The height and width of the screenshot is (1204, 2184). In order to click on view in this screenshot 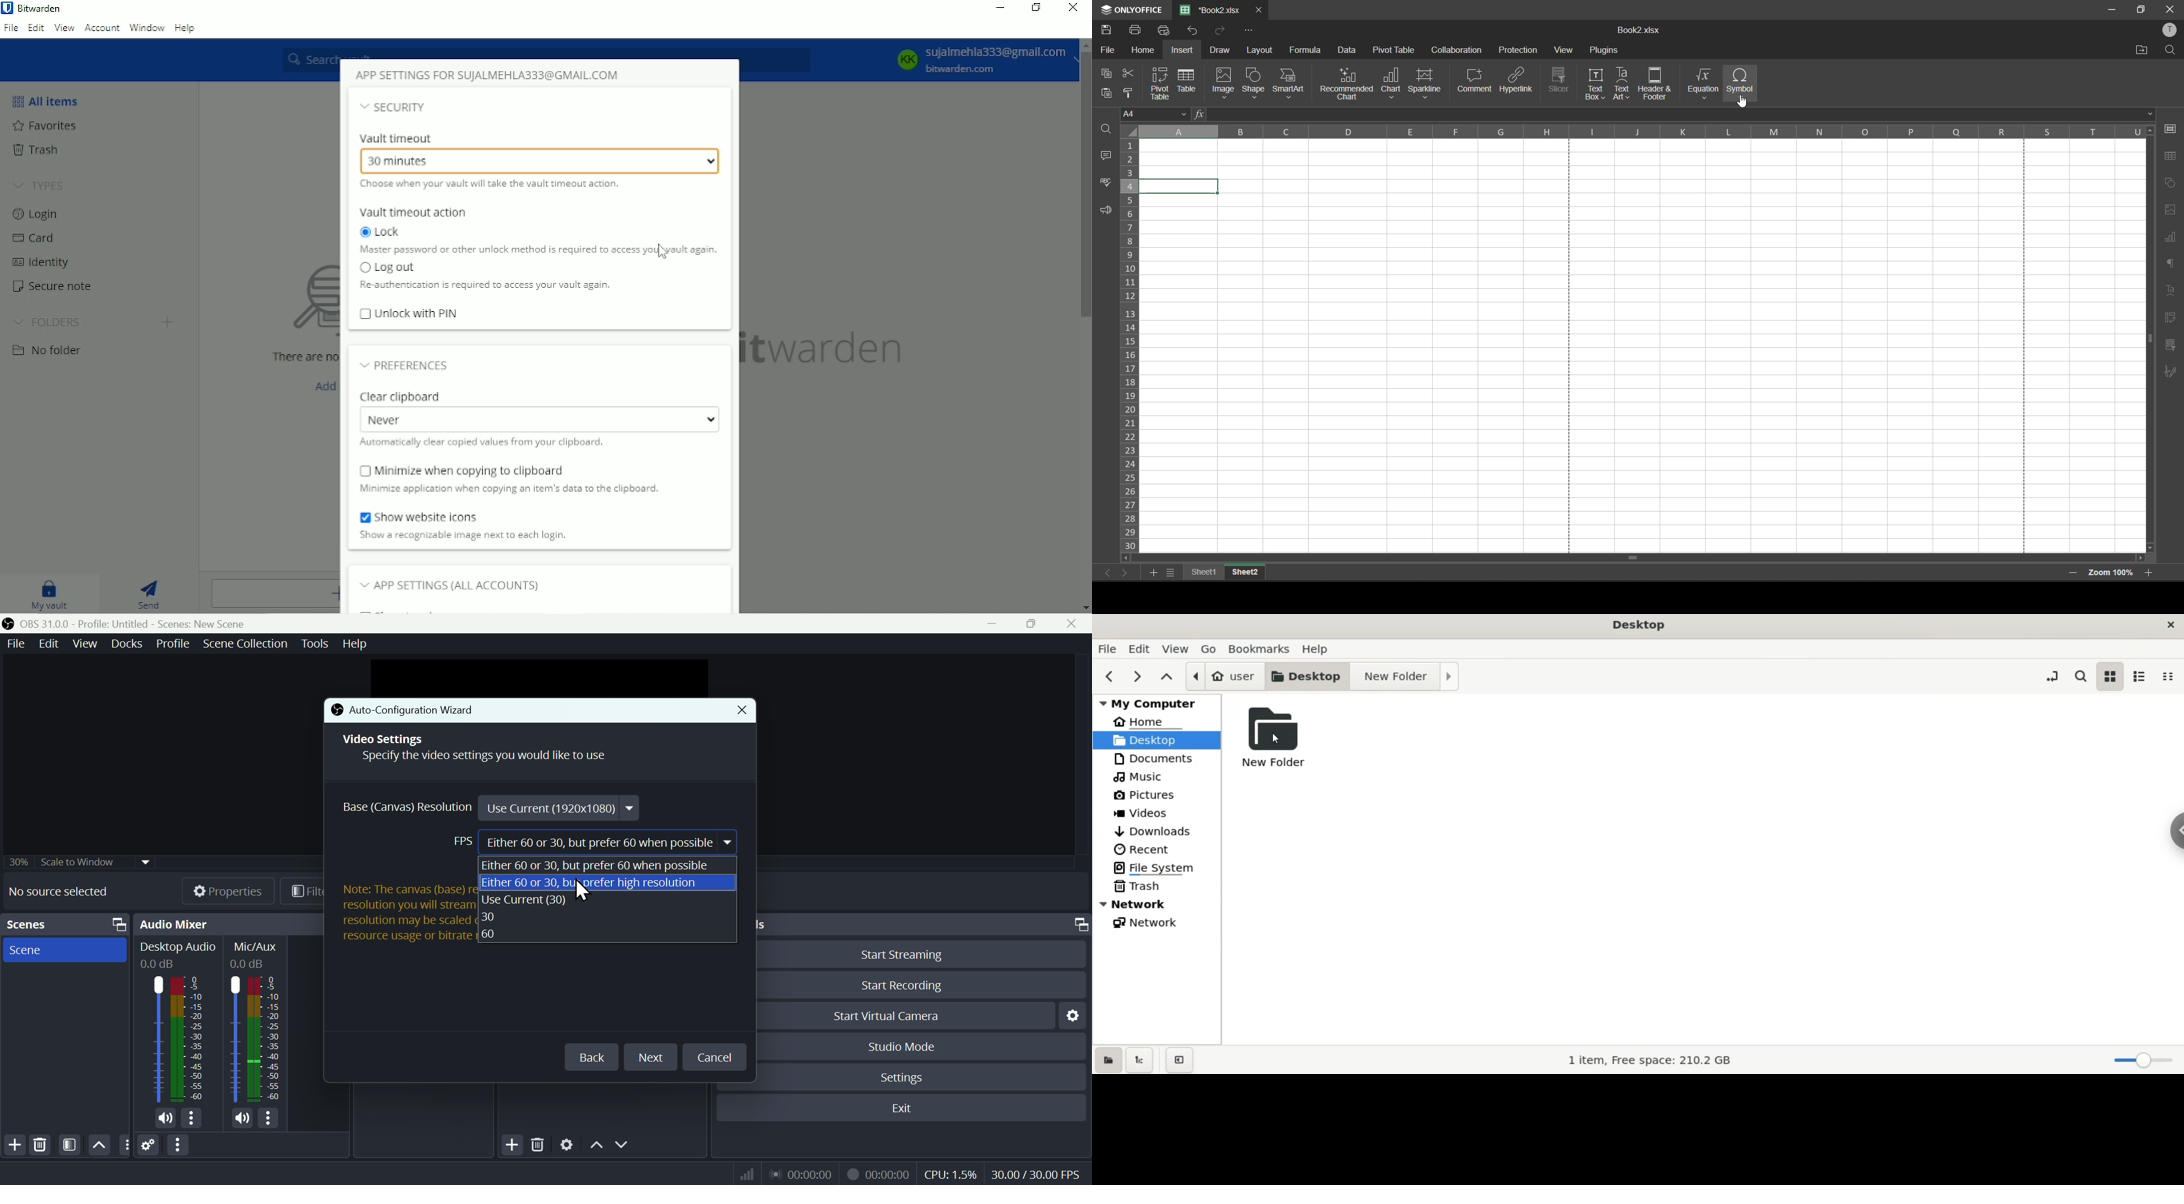, I will do `click(1563, 51)`.